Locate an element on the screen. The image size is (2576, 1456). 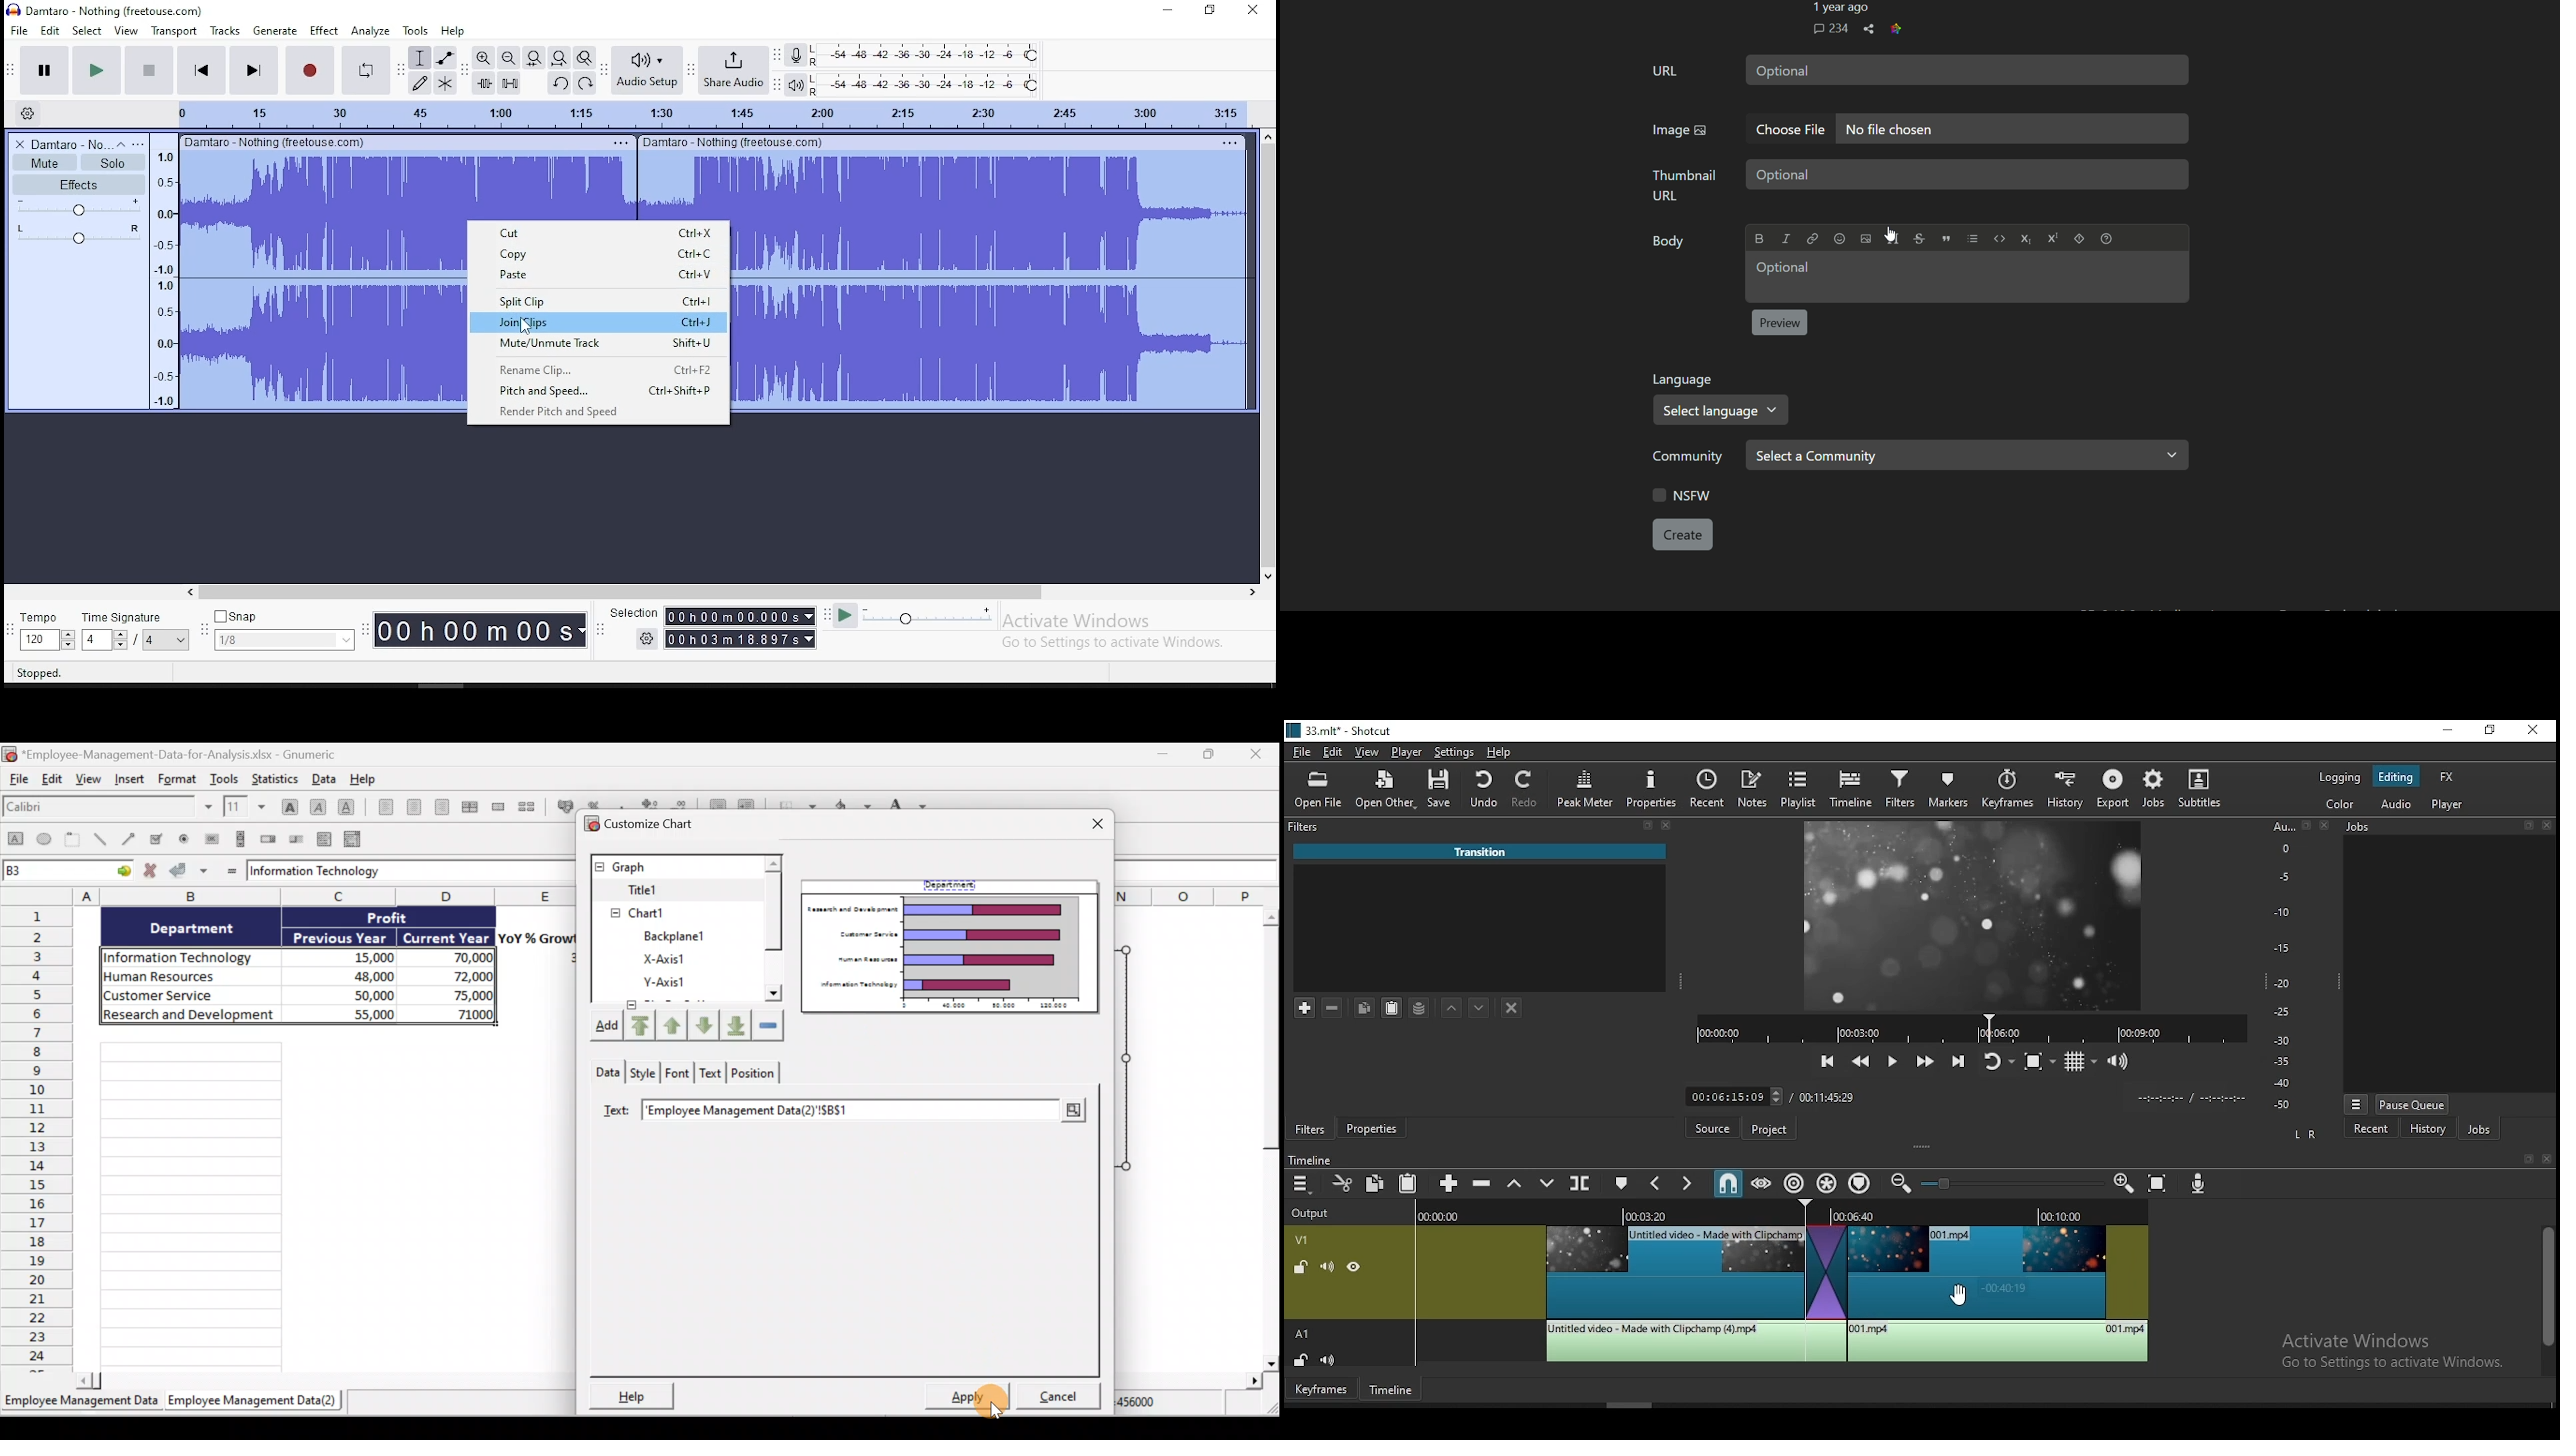
Link is located at coordinates (1812, 239).